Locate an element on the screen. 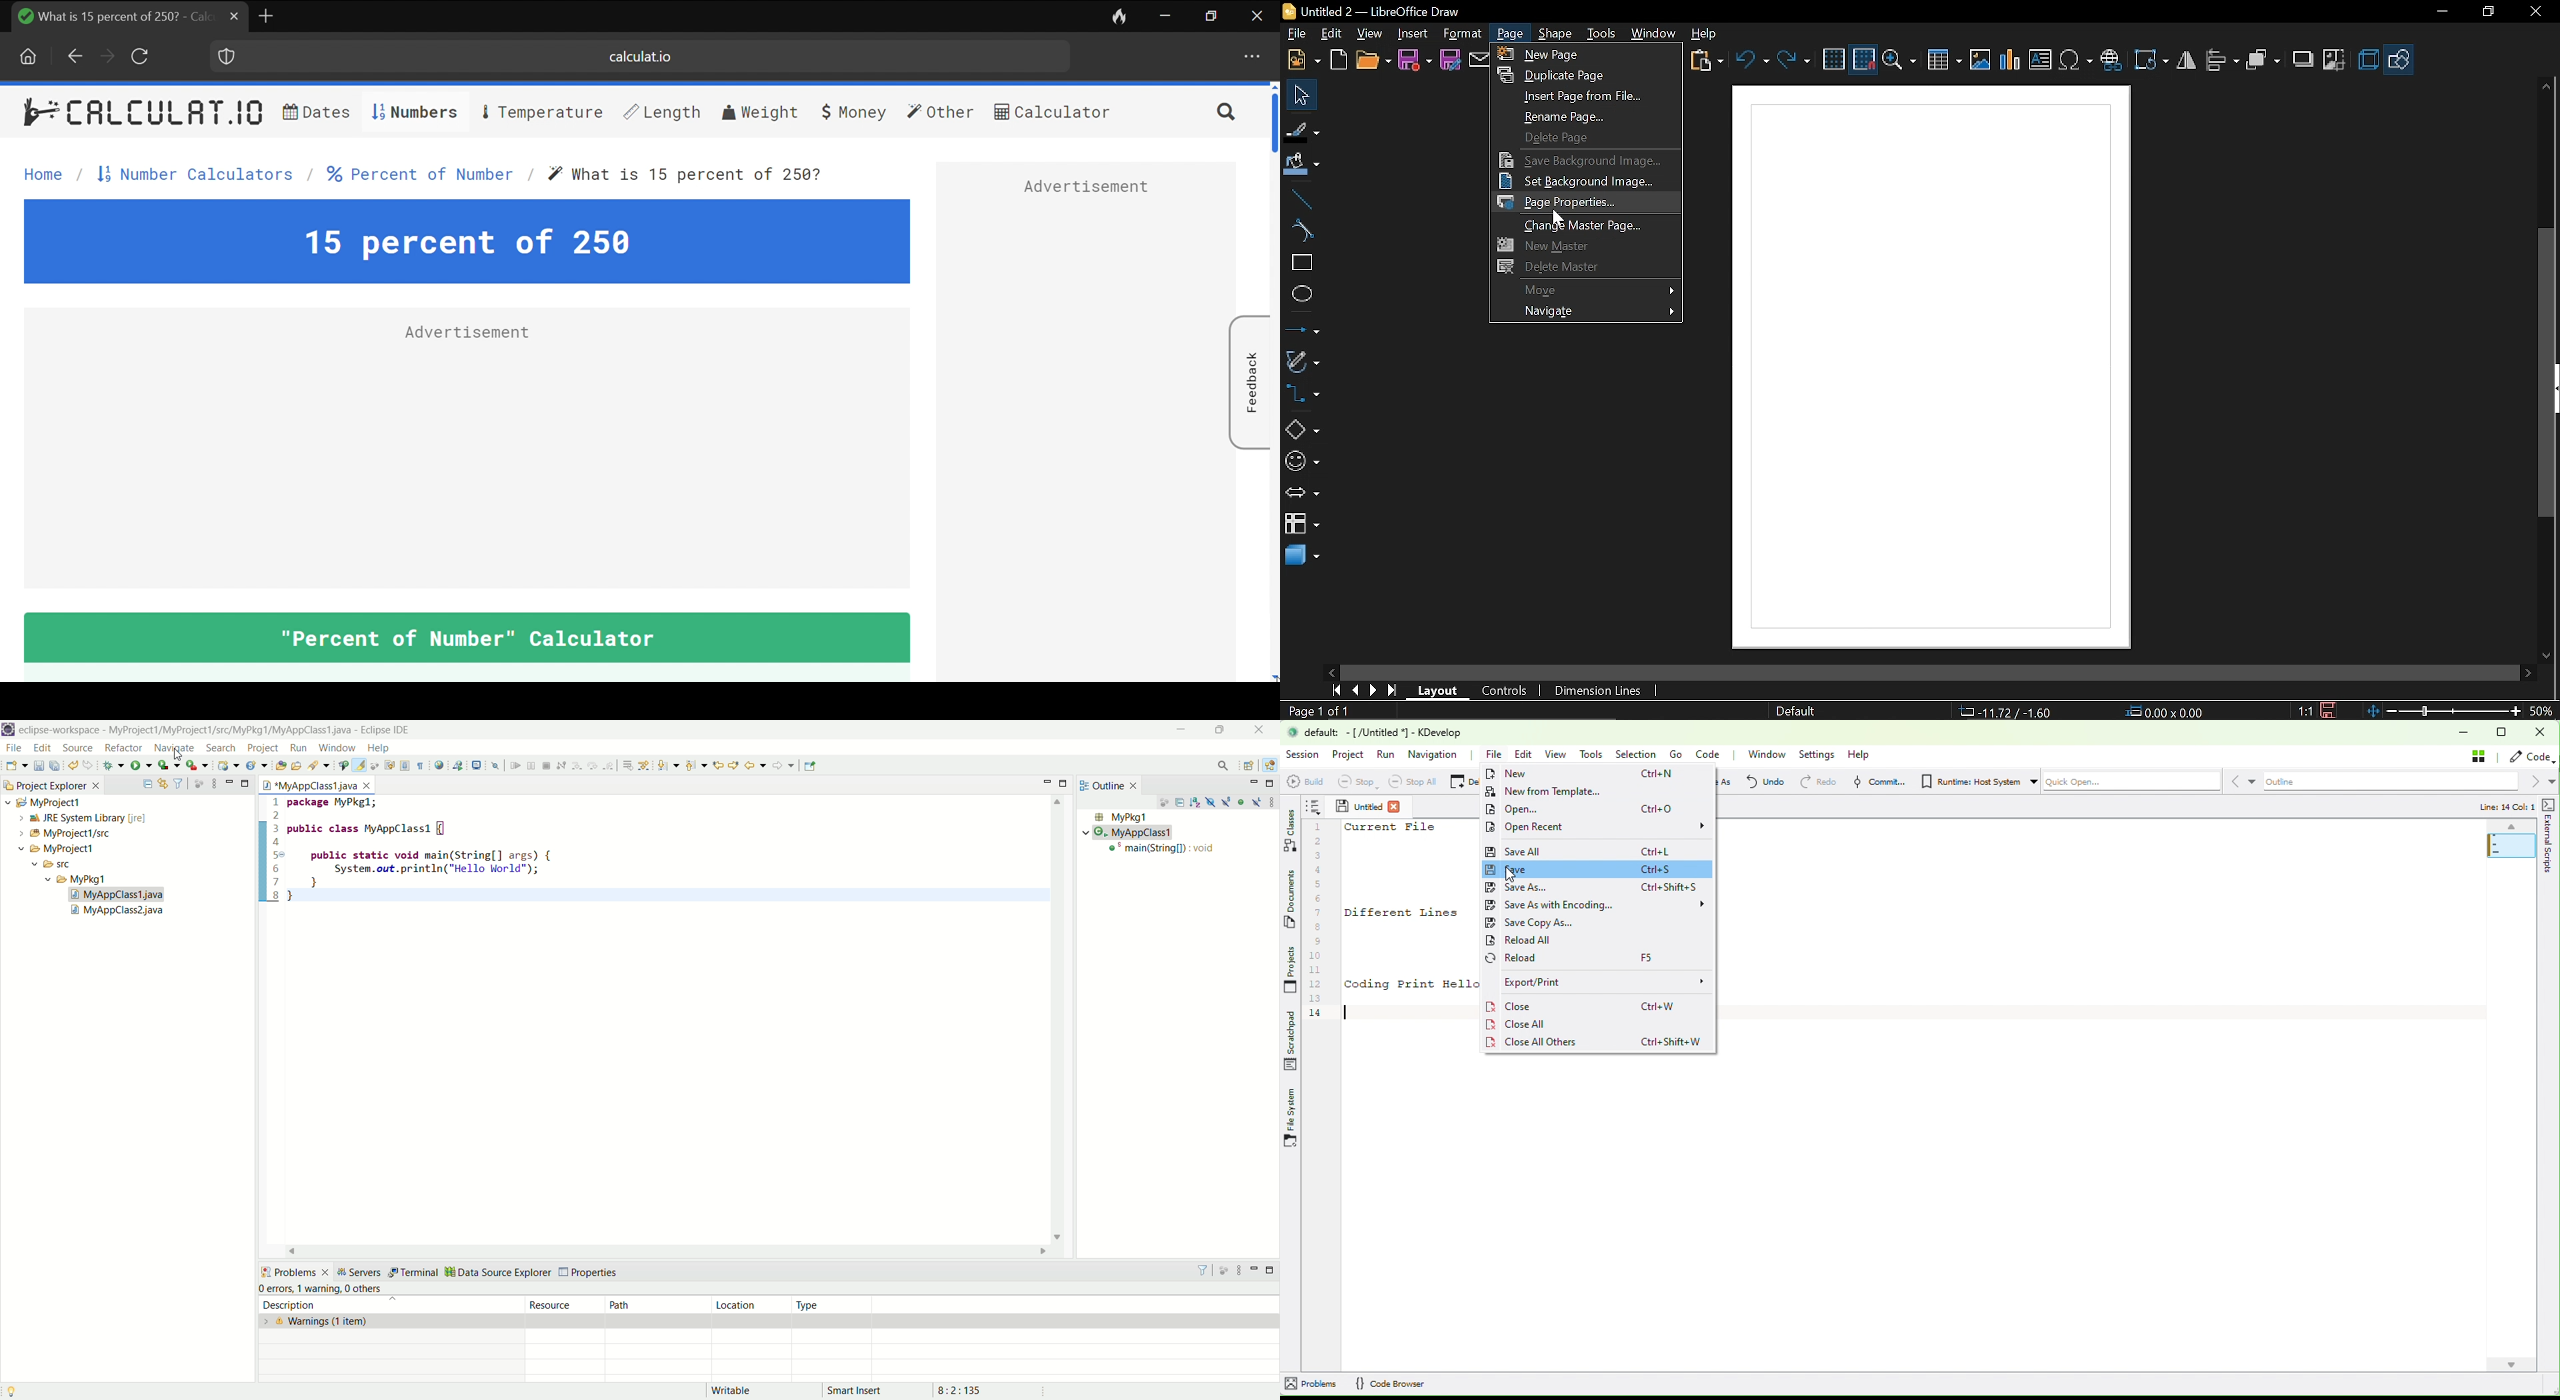 The height and width of the screenshot is (1400, 2576). add new tab is located at coordinates (267, 15).